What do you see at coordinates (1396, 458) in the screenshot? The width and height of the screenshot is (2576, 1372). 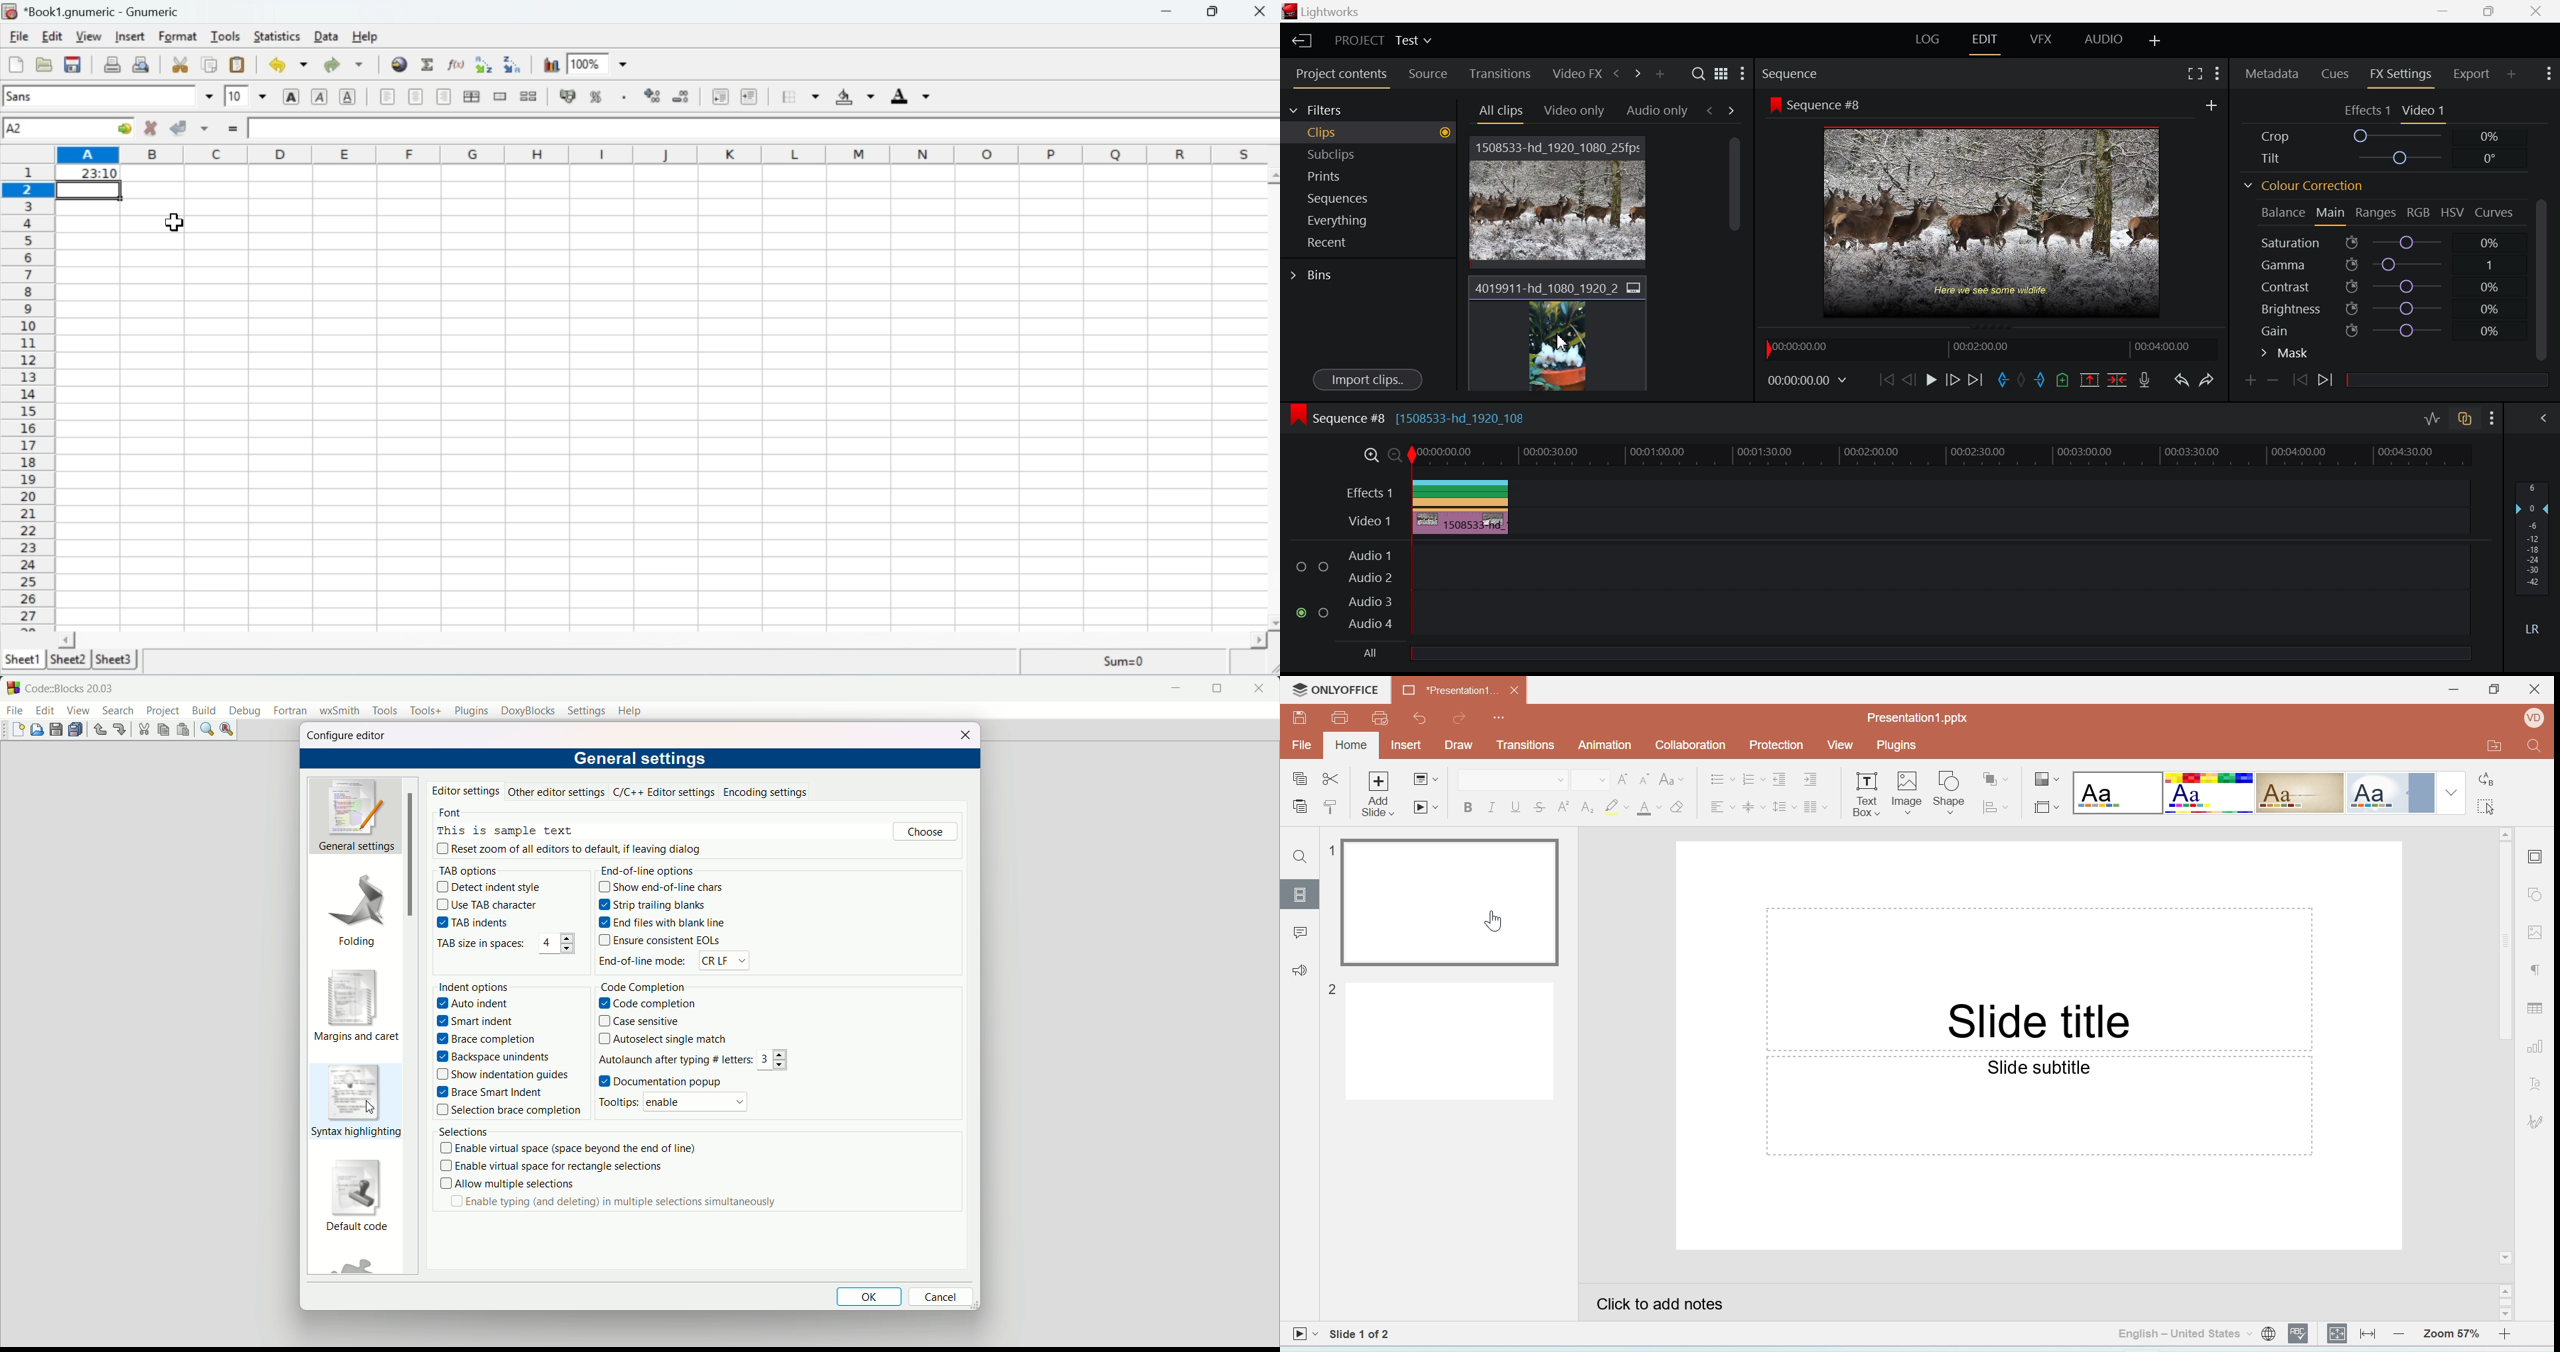 I see `Timeline Zoom Out` at bounding box center [1396, 458].